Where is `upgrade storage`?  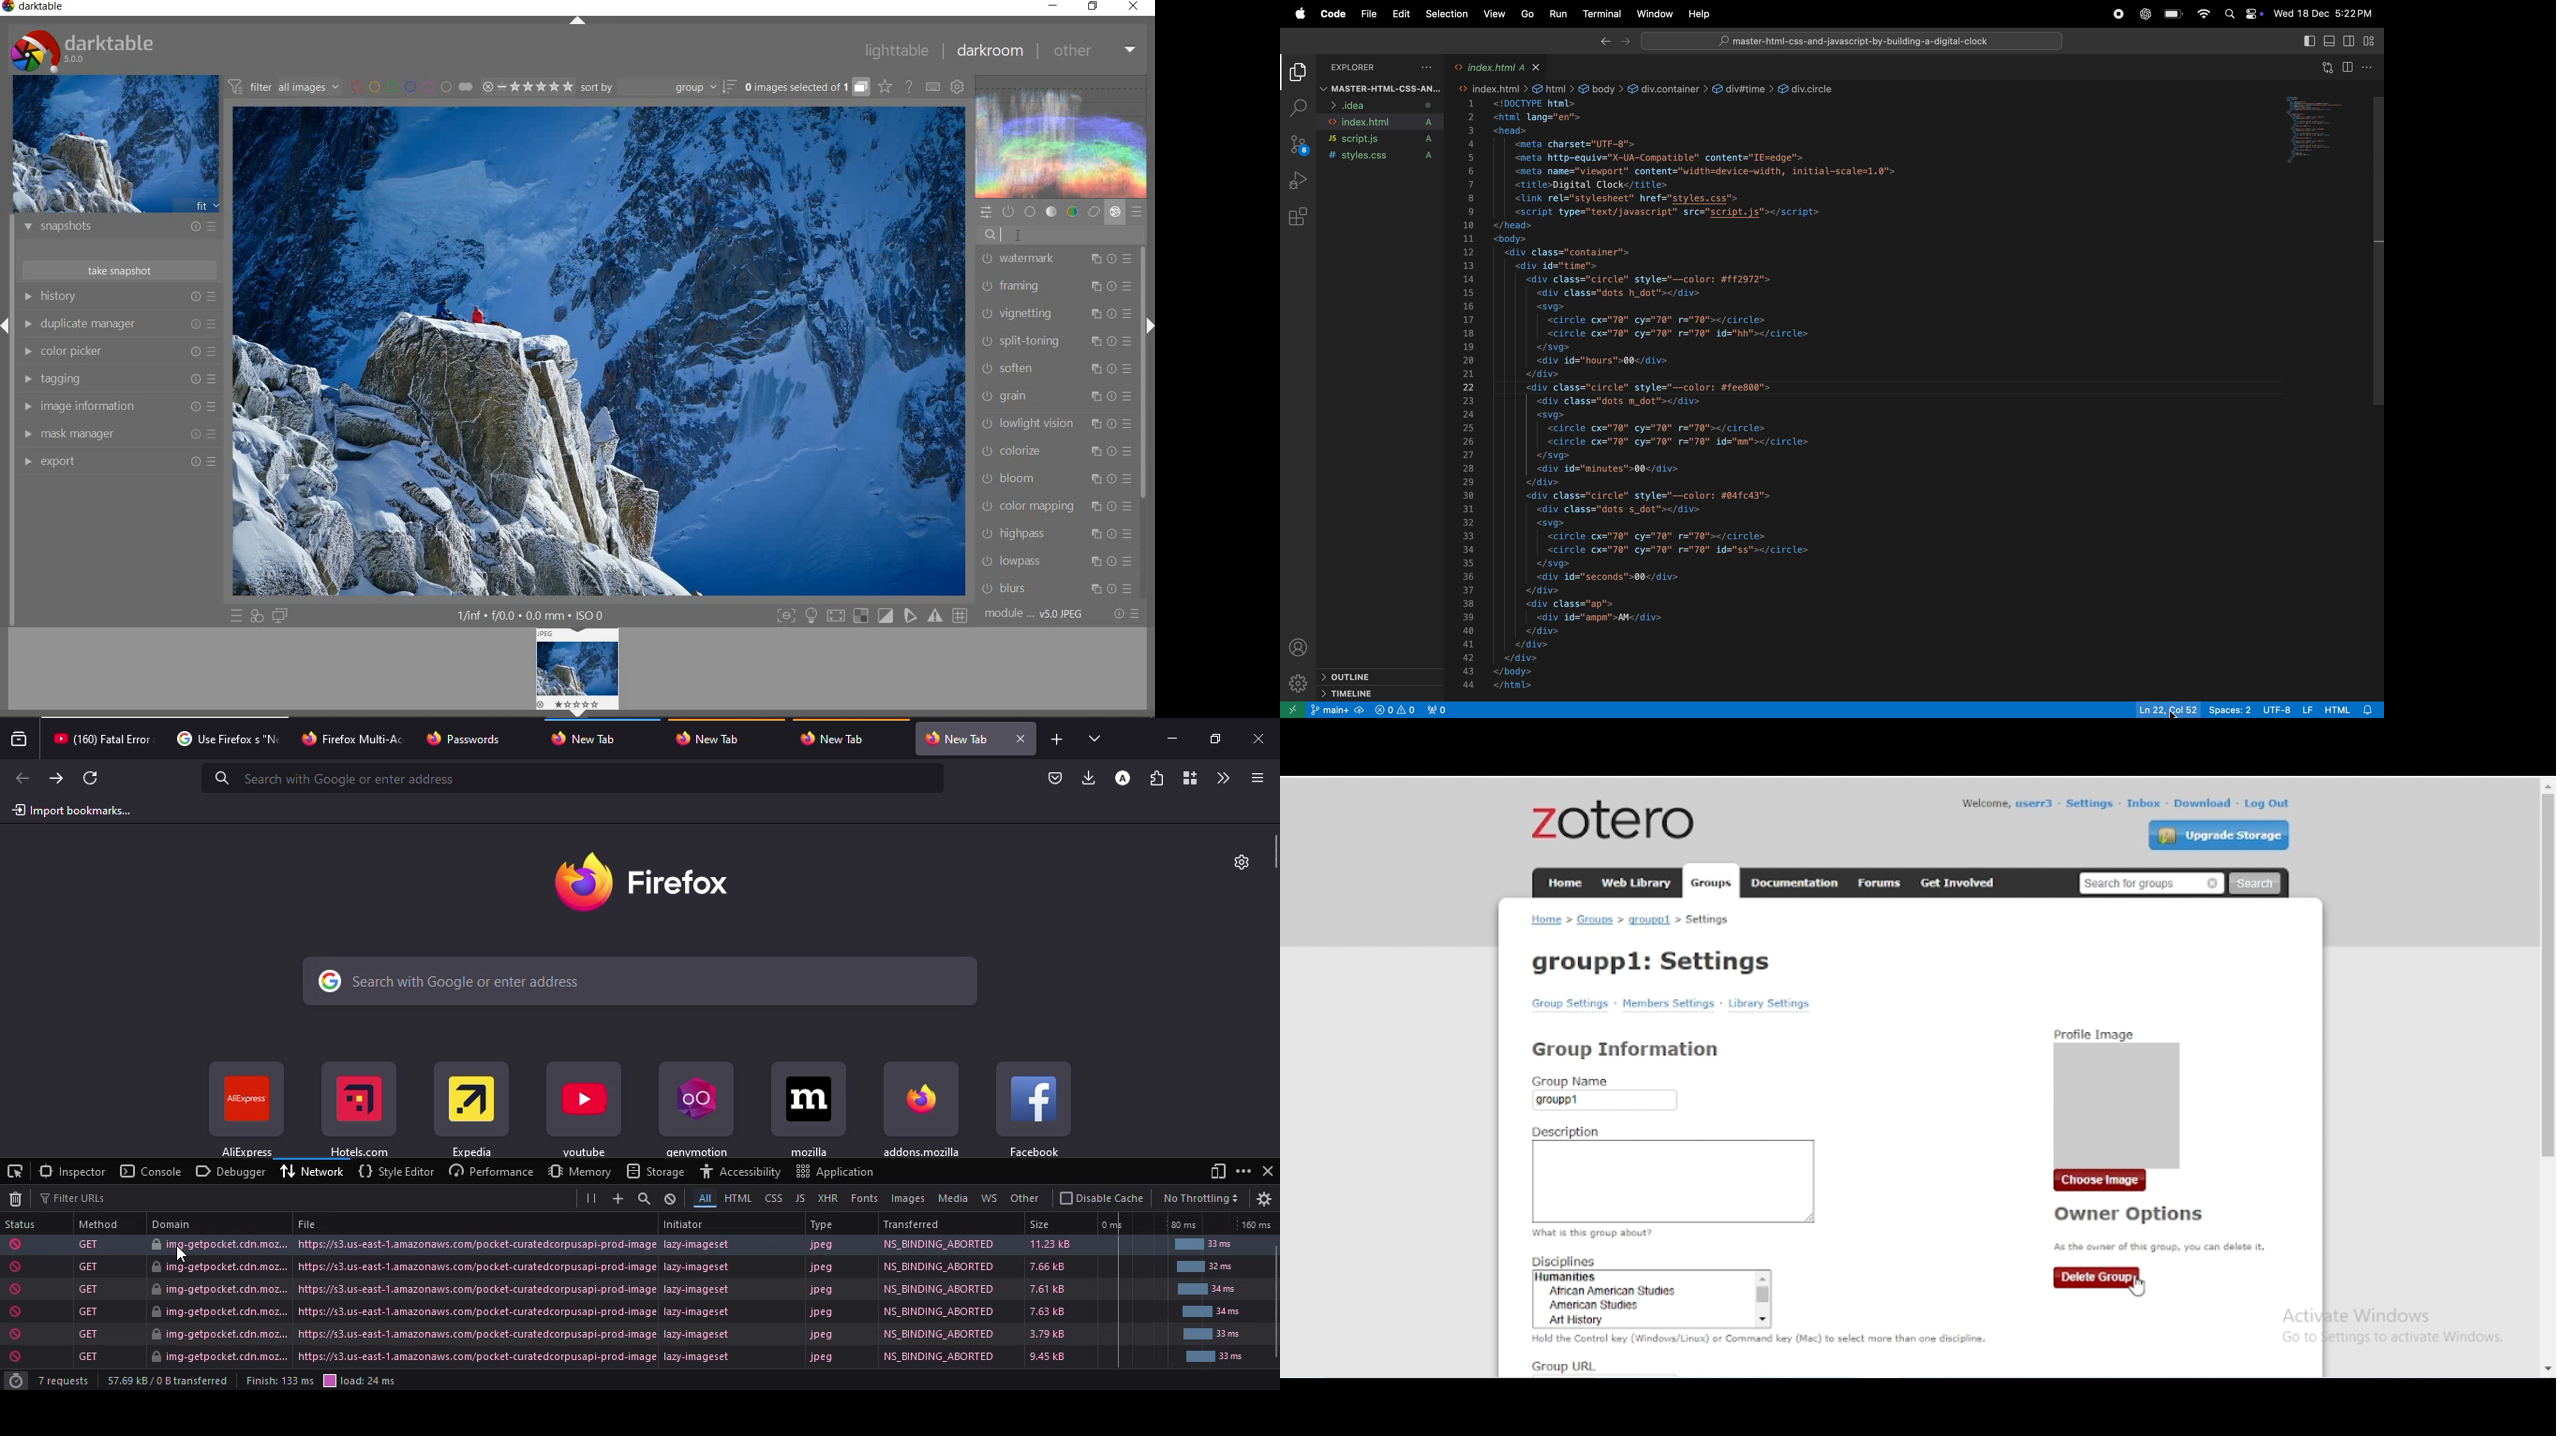 upgrade storage is located at coordinates (2219, 835).